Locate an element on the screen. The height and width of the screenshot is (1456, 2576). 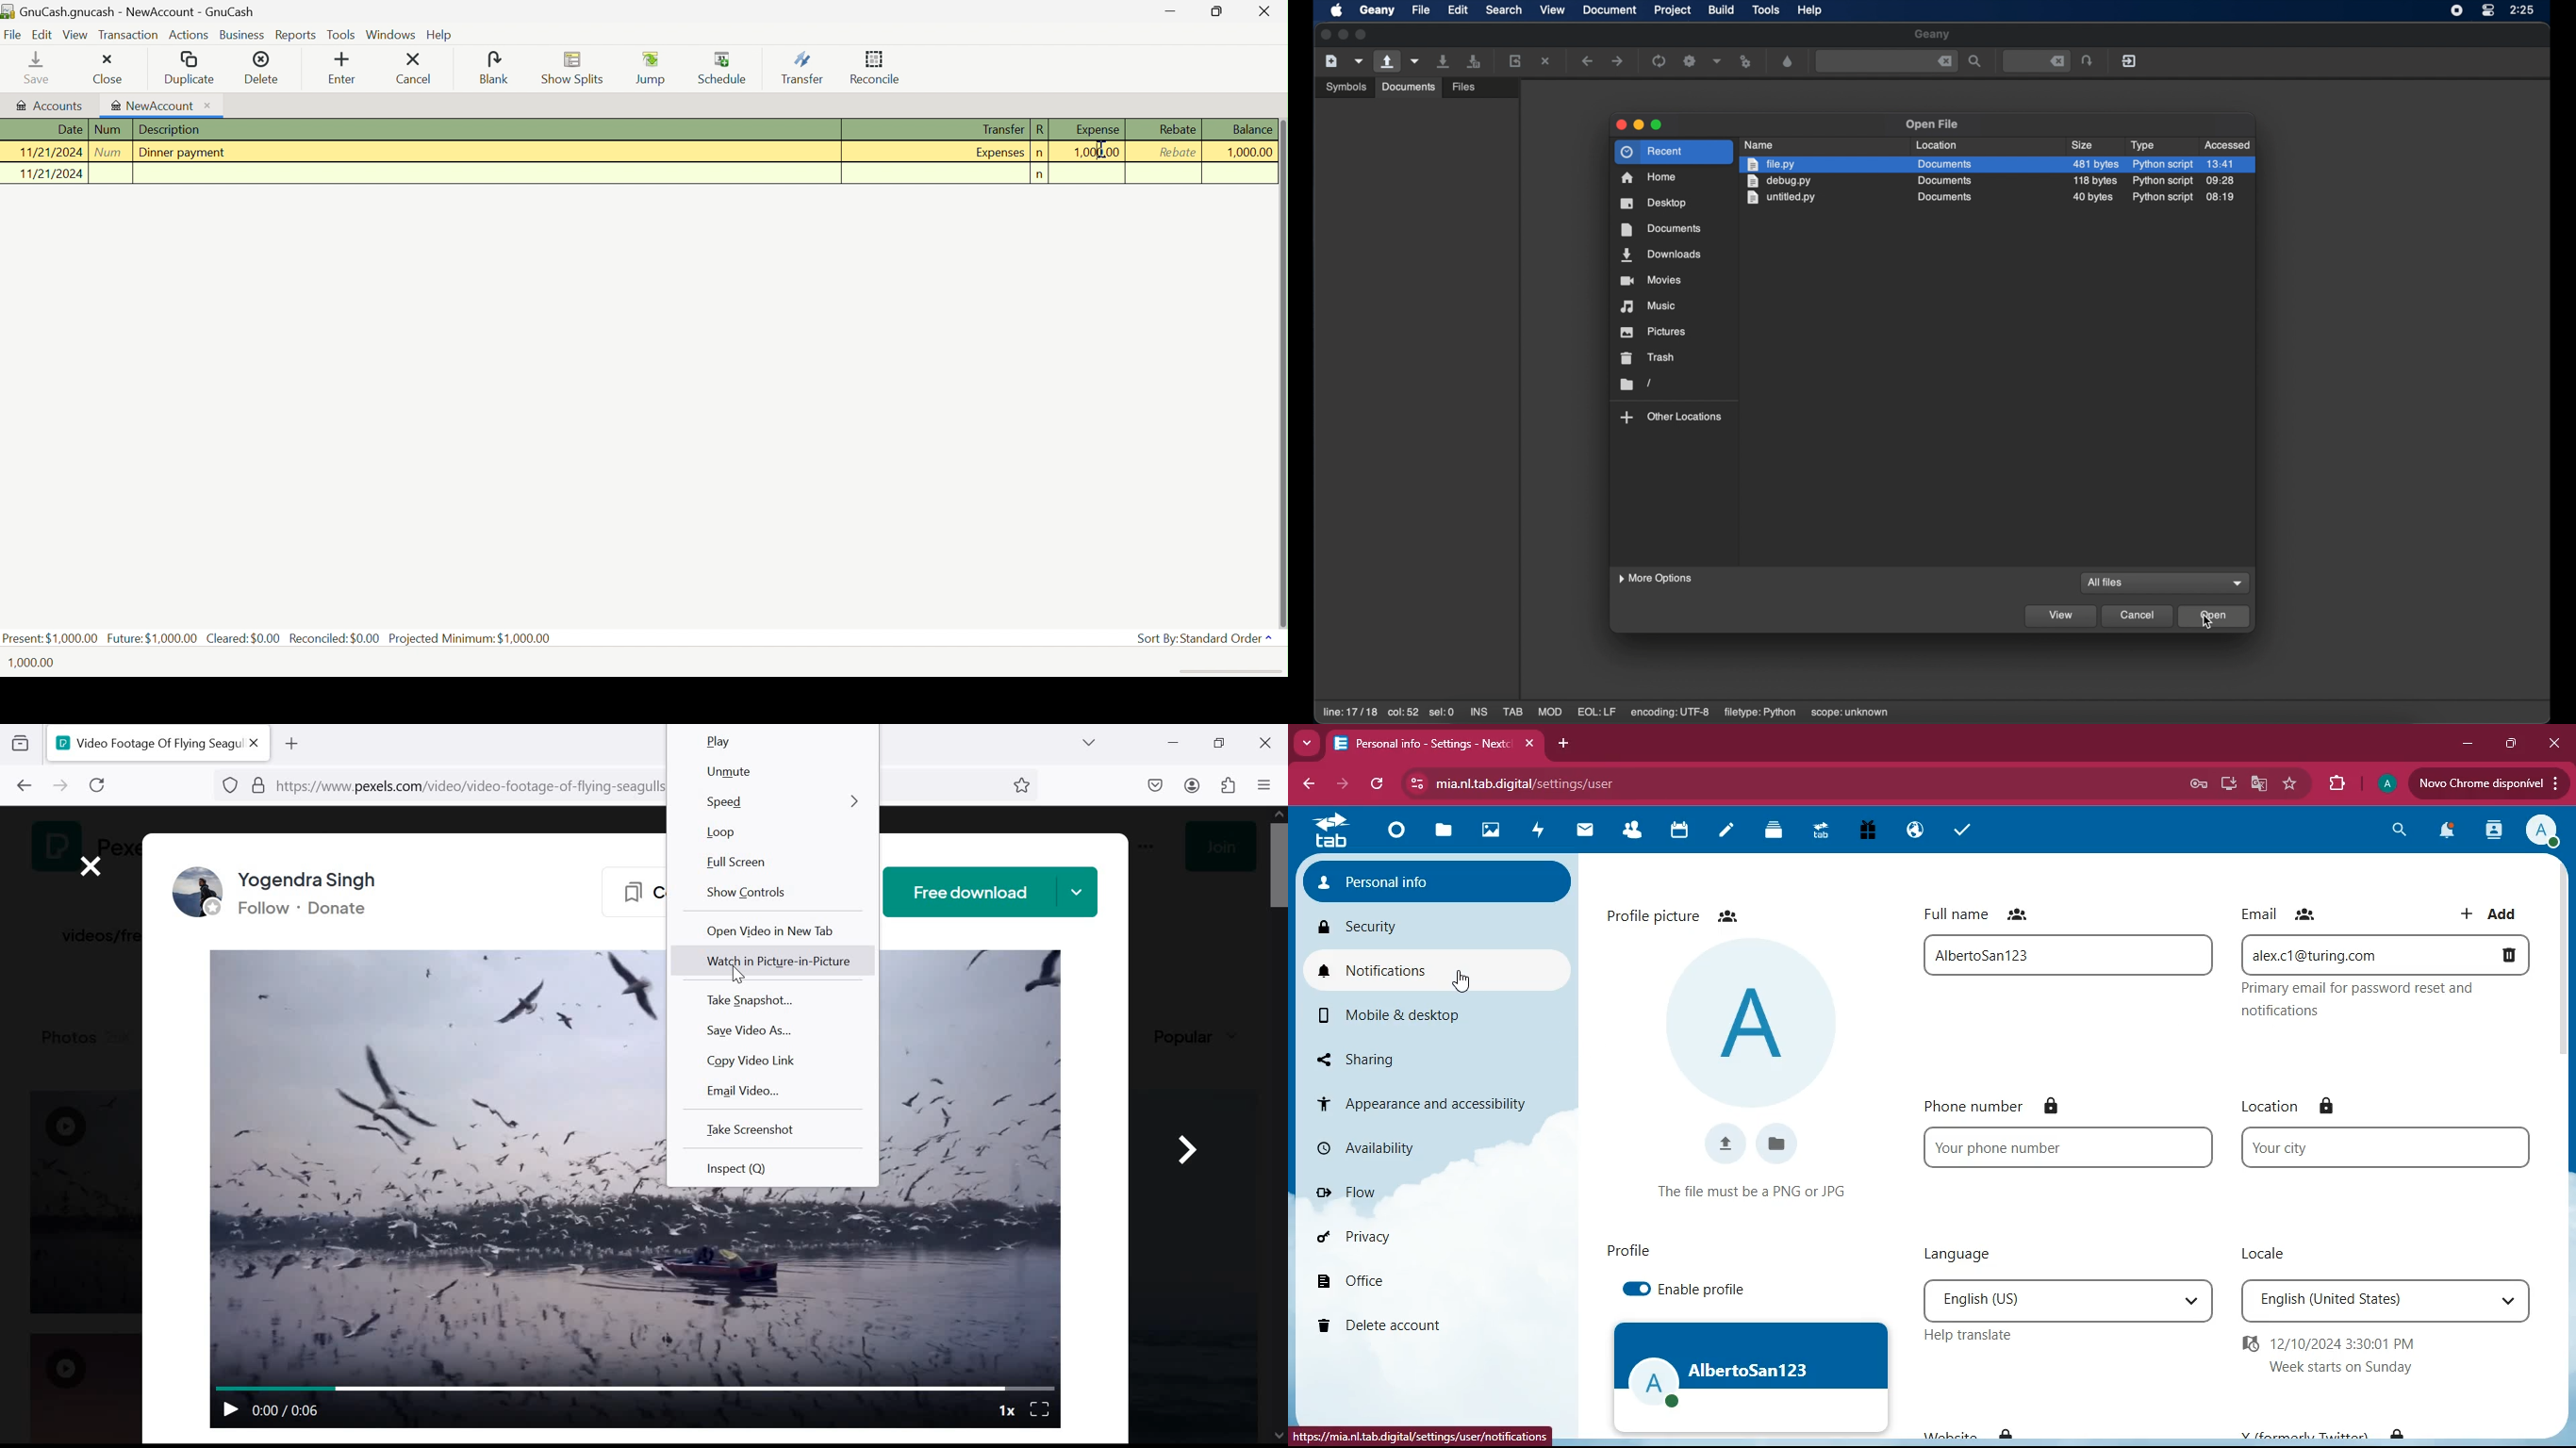
forward is located at coordinates (1345, 785).